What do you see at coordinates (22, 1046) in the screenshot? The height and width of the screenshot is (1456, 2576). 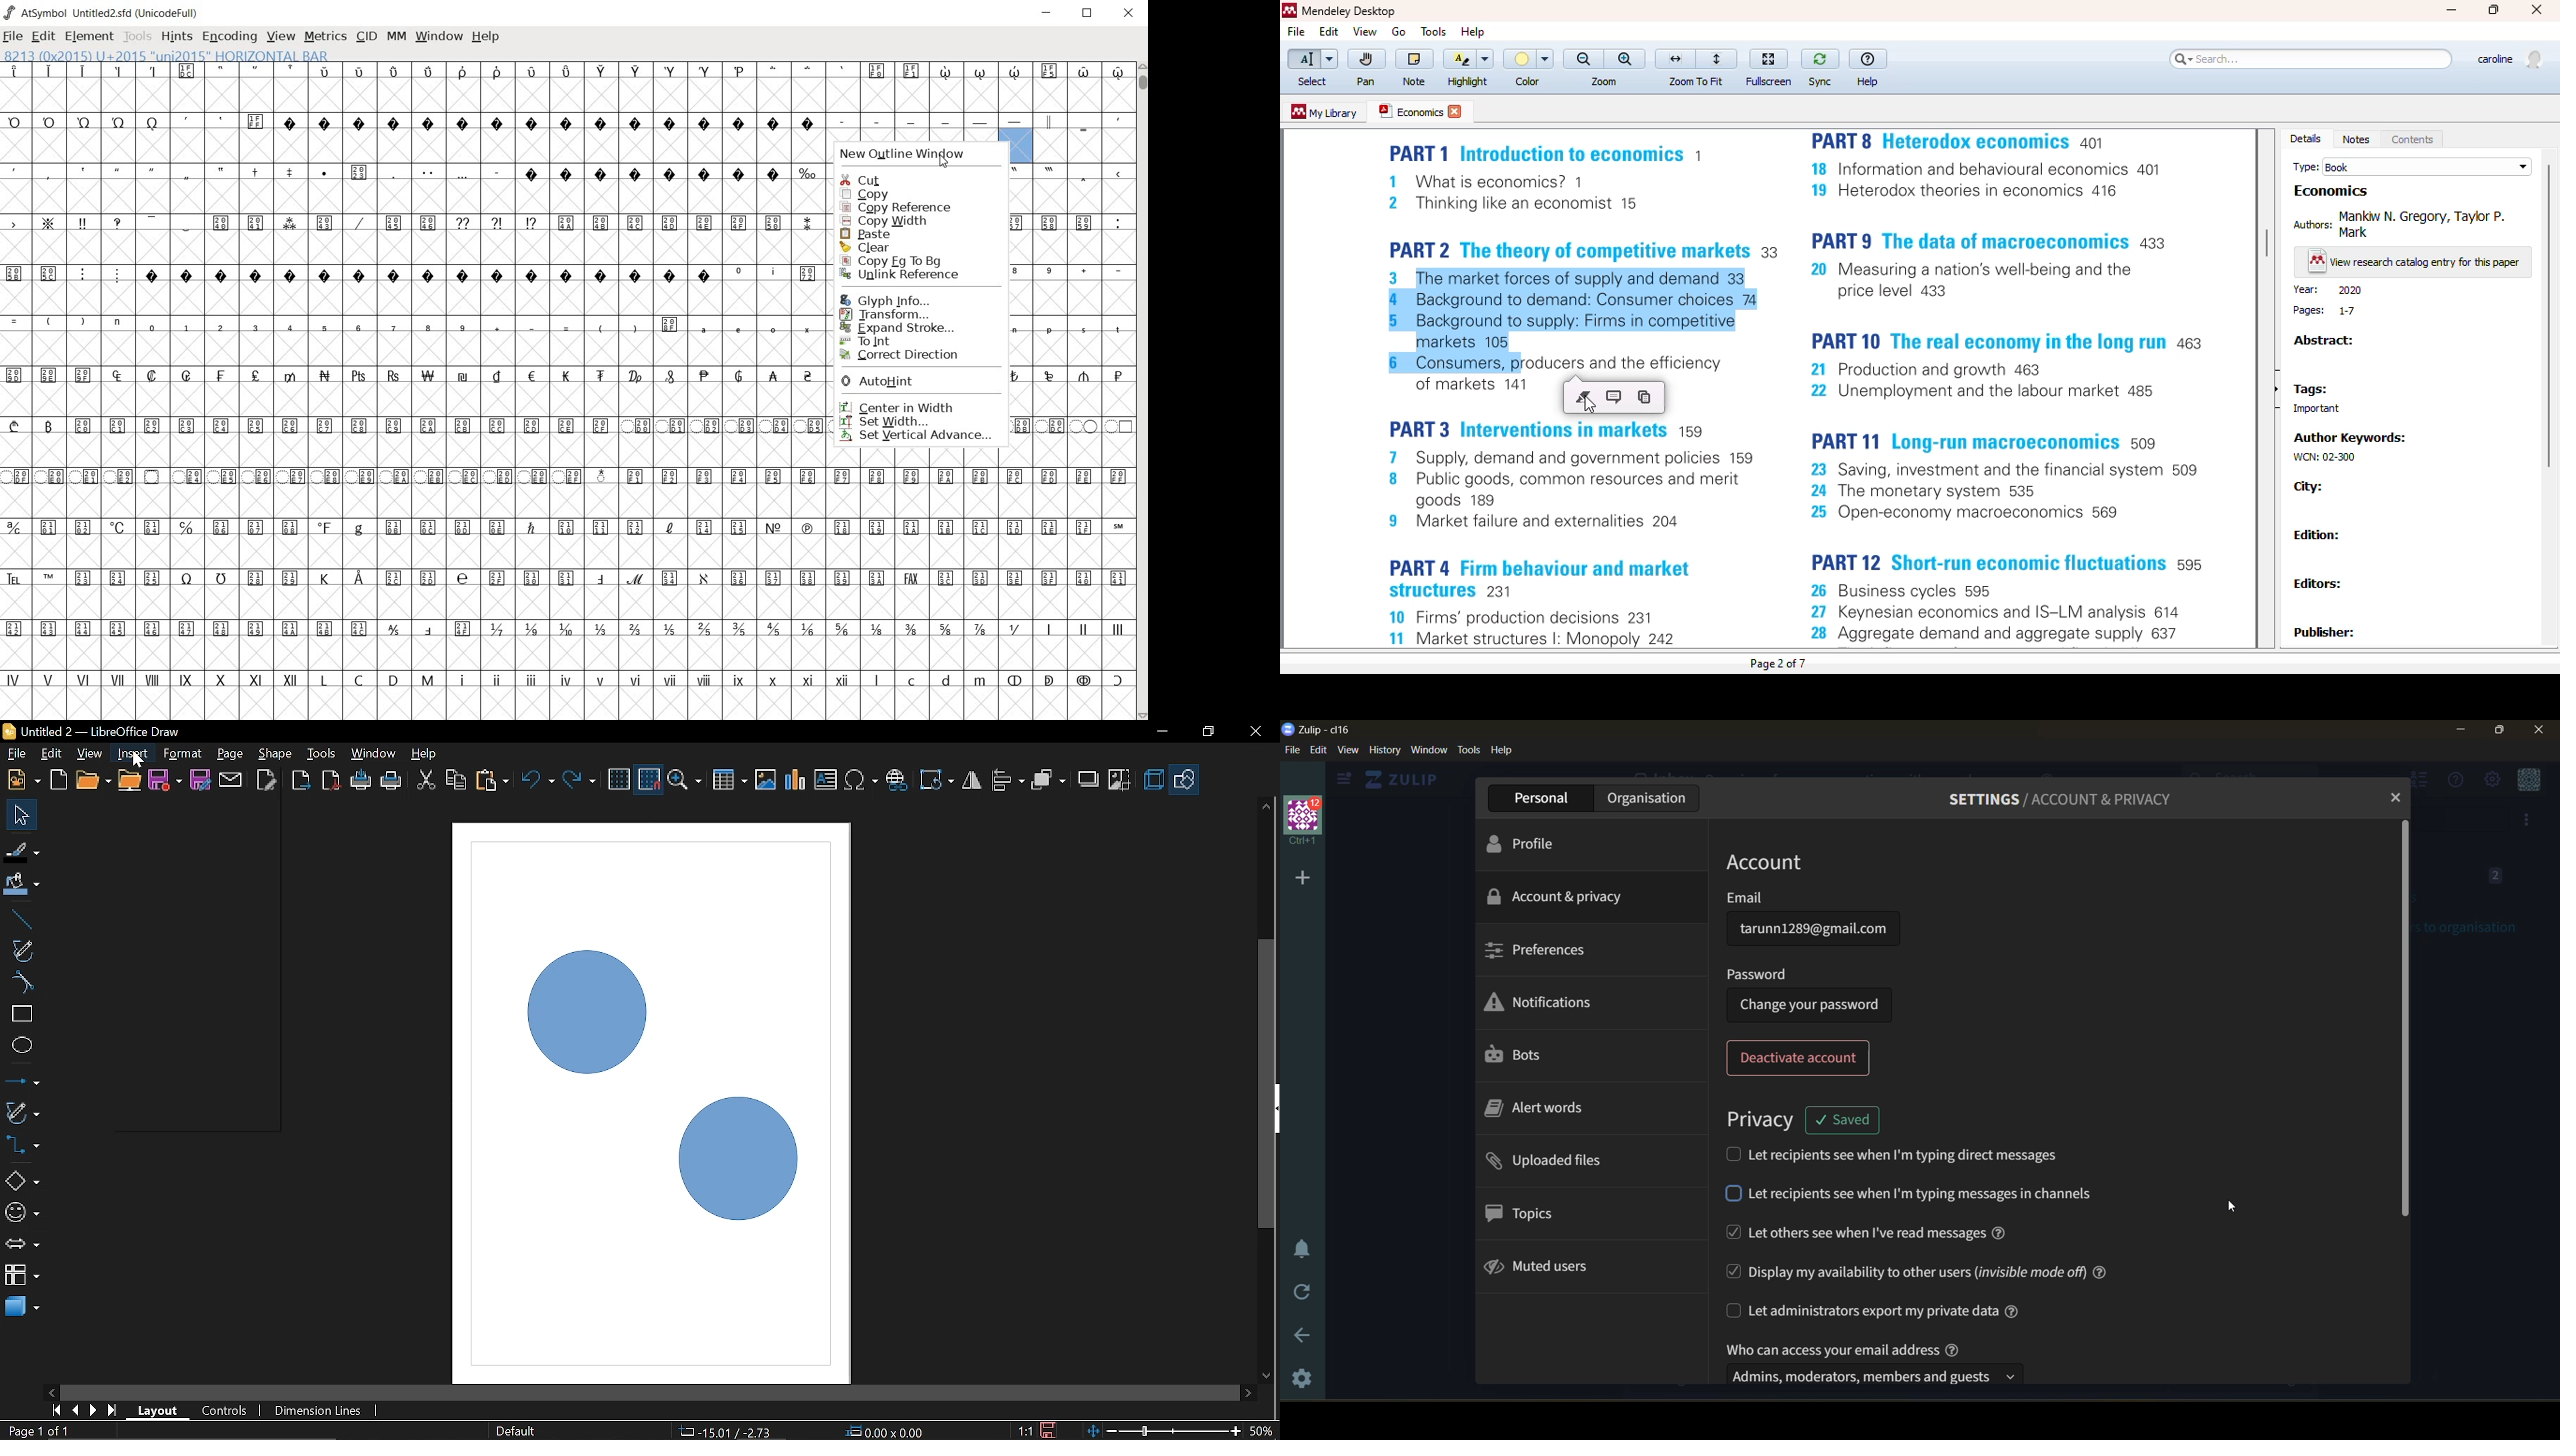 I see `Eclipse` at bounding box center [22, 1046].